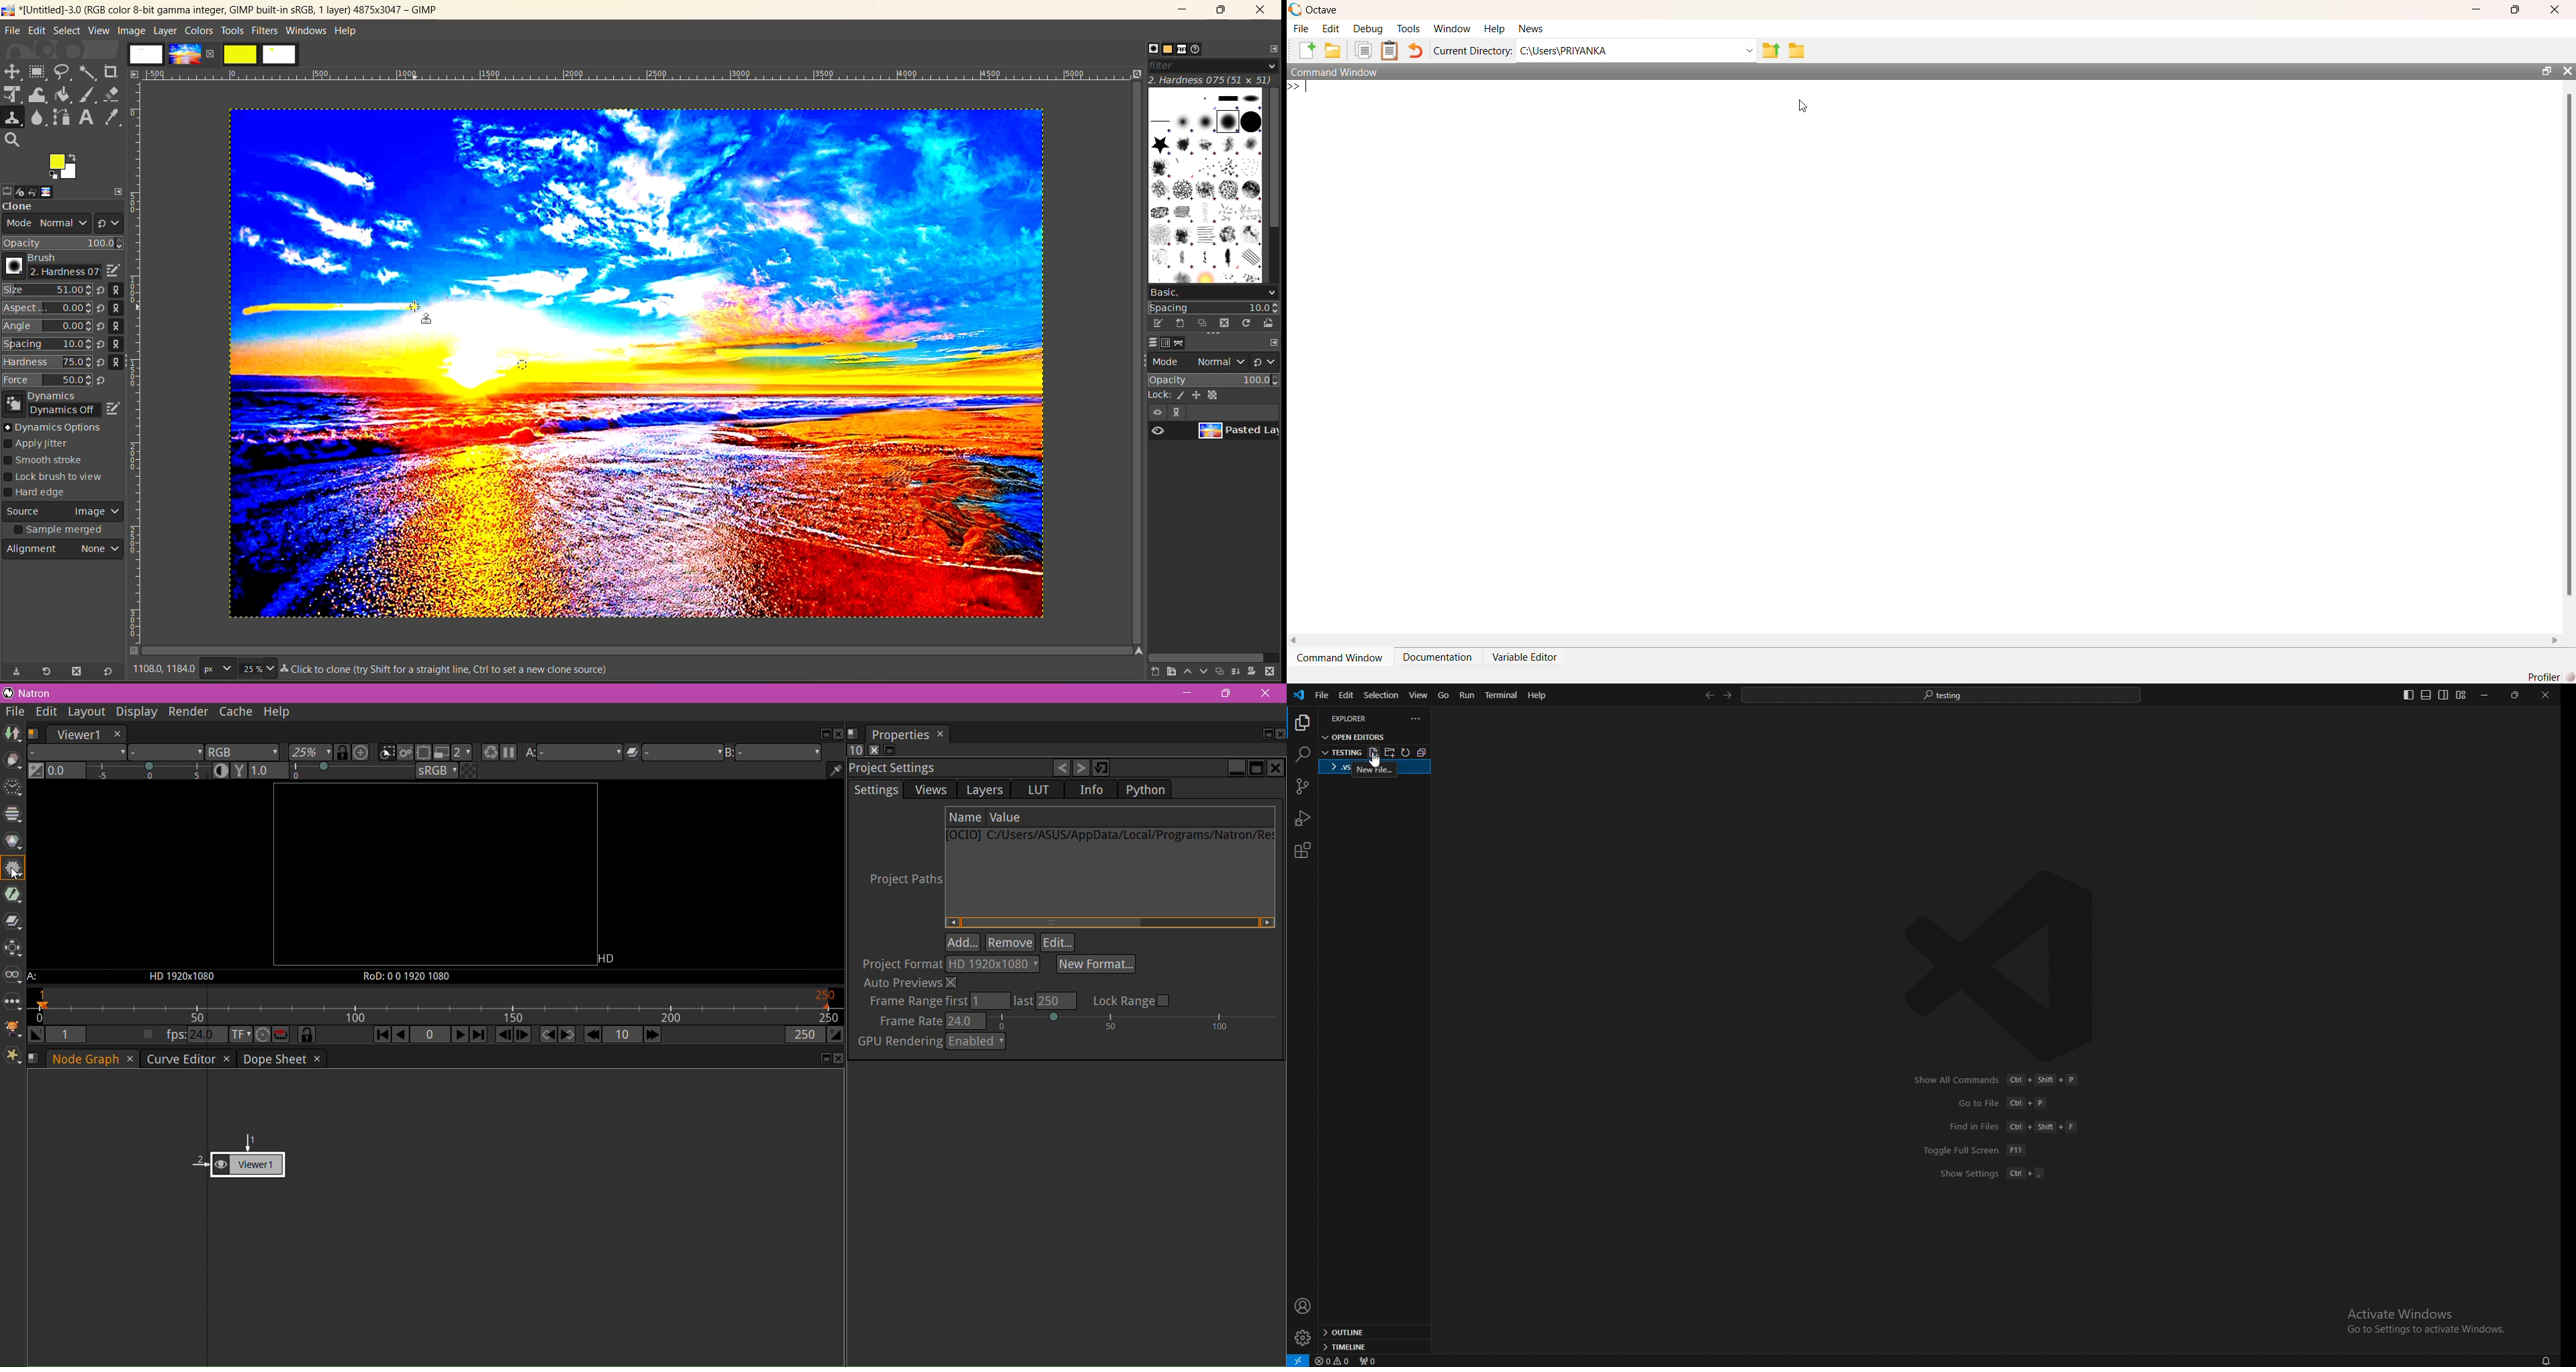  Describe the element at coordinates (1408, 29) in the screenshot. I see `Tools` at that location.